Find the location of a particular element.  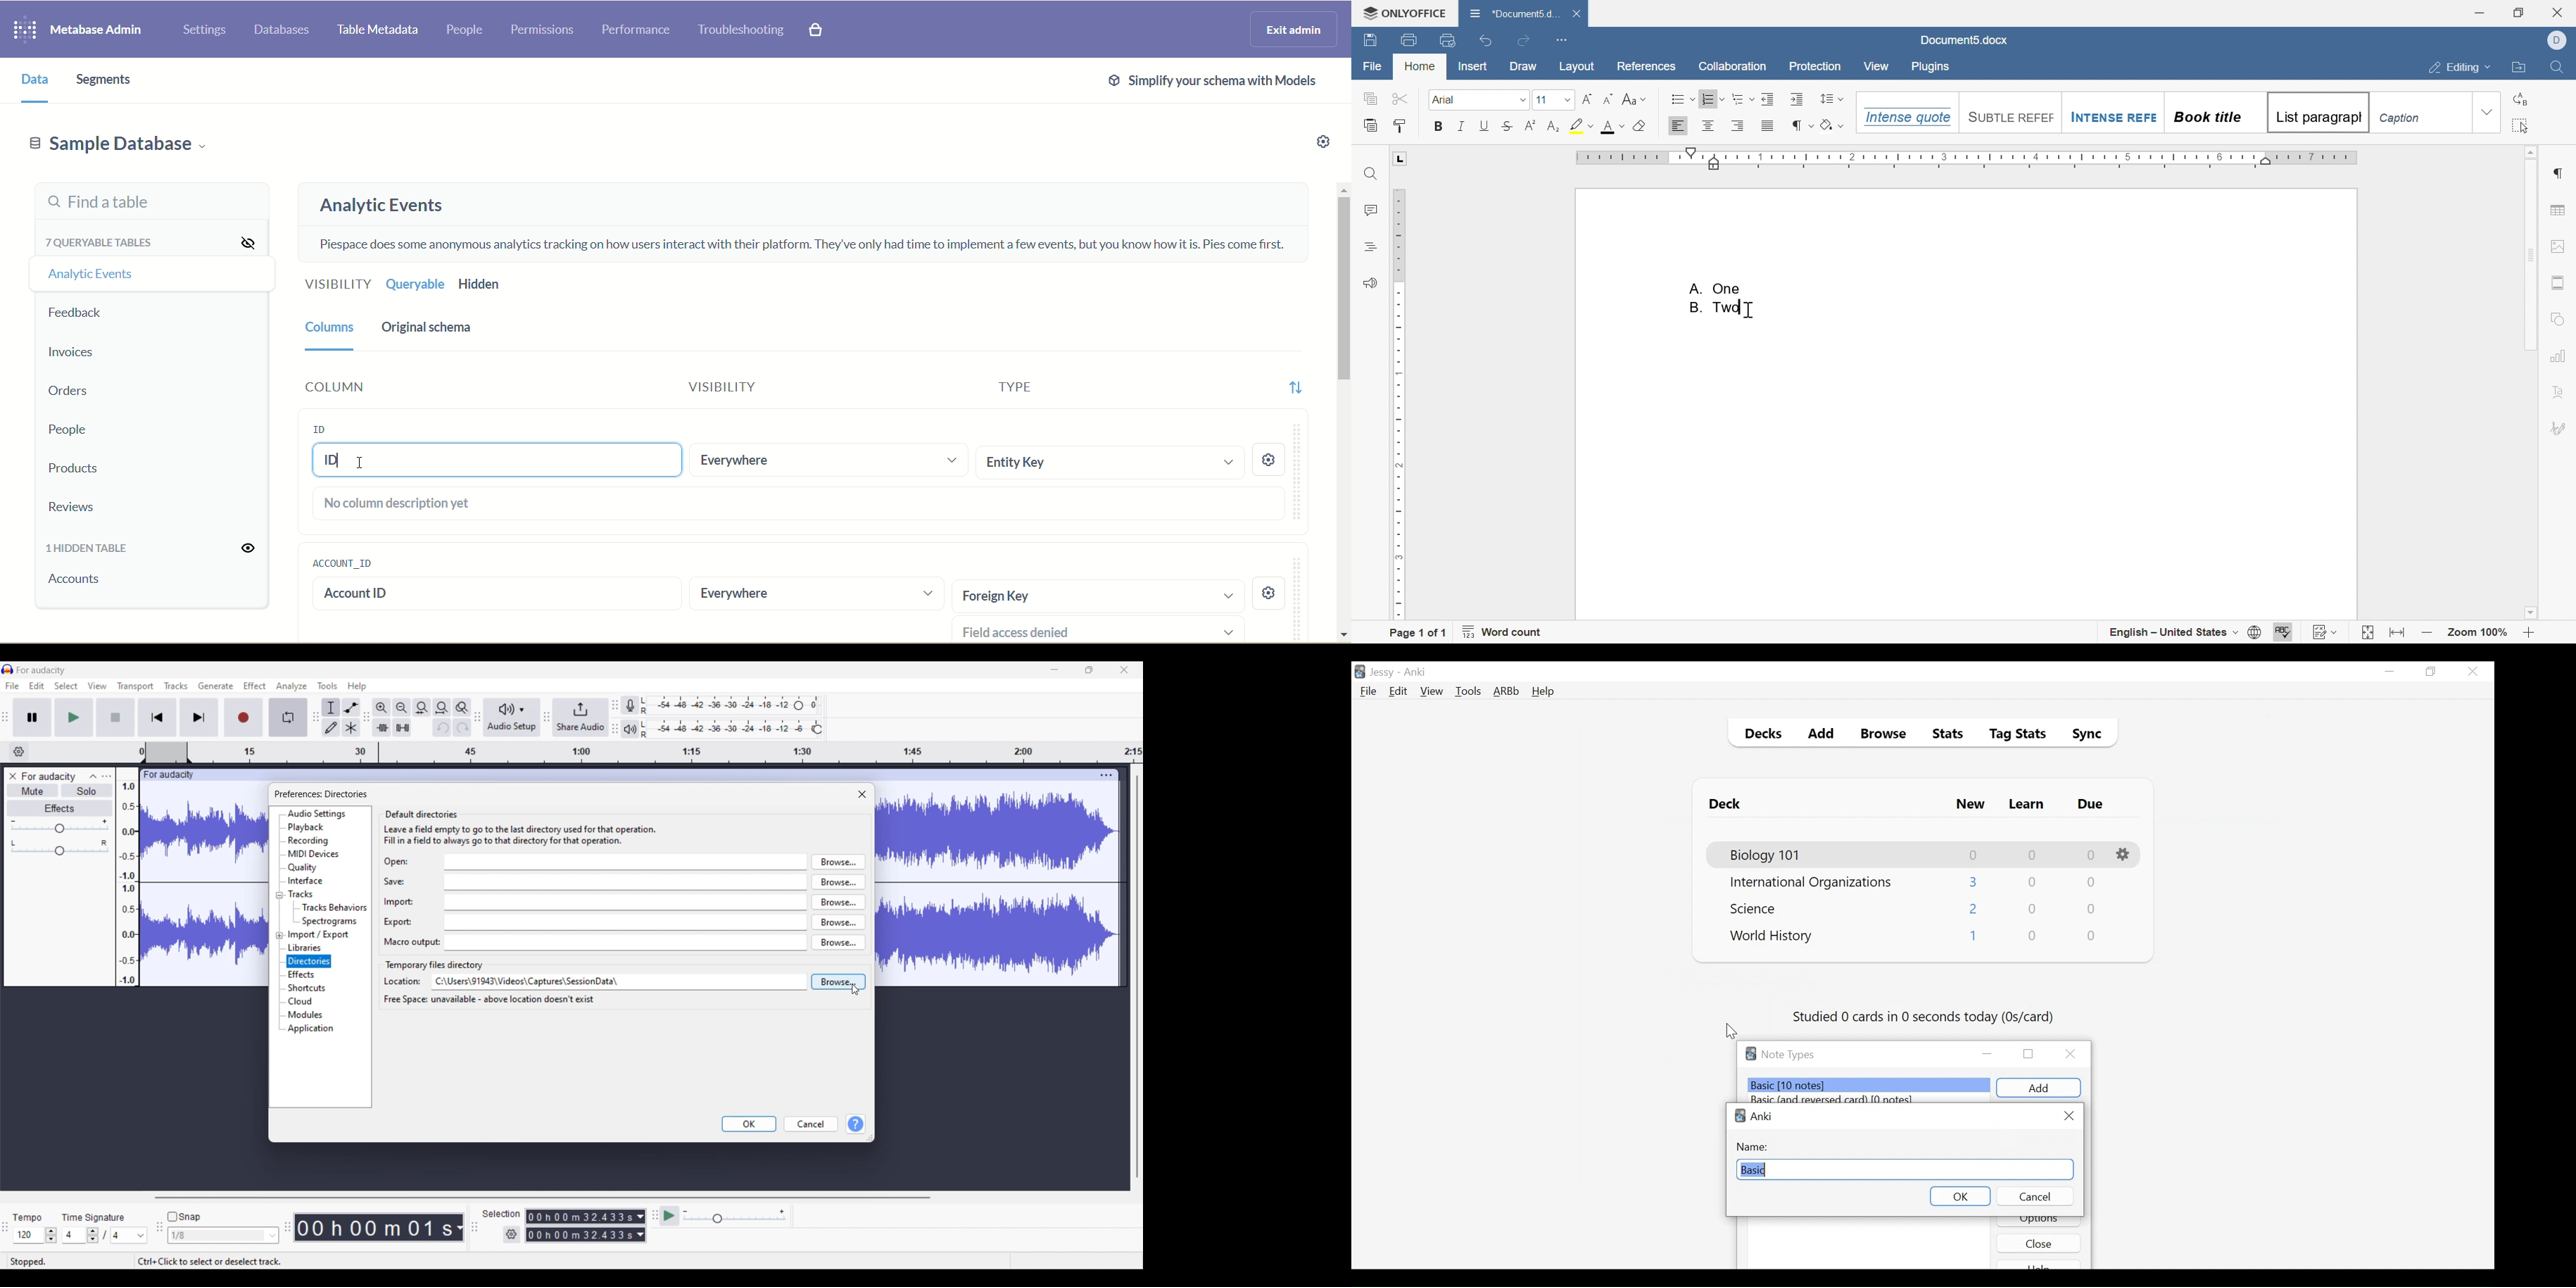

Close is located at coordinates (2069, 1116).